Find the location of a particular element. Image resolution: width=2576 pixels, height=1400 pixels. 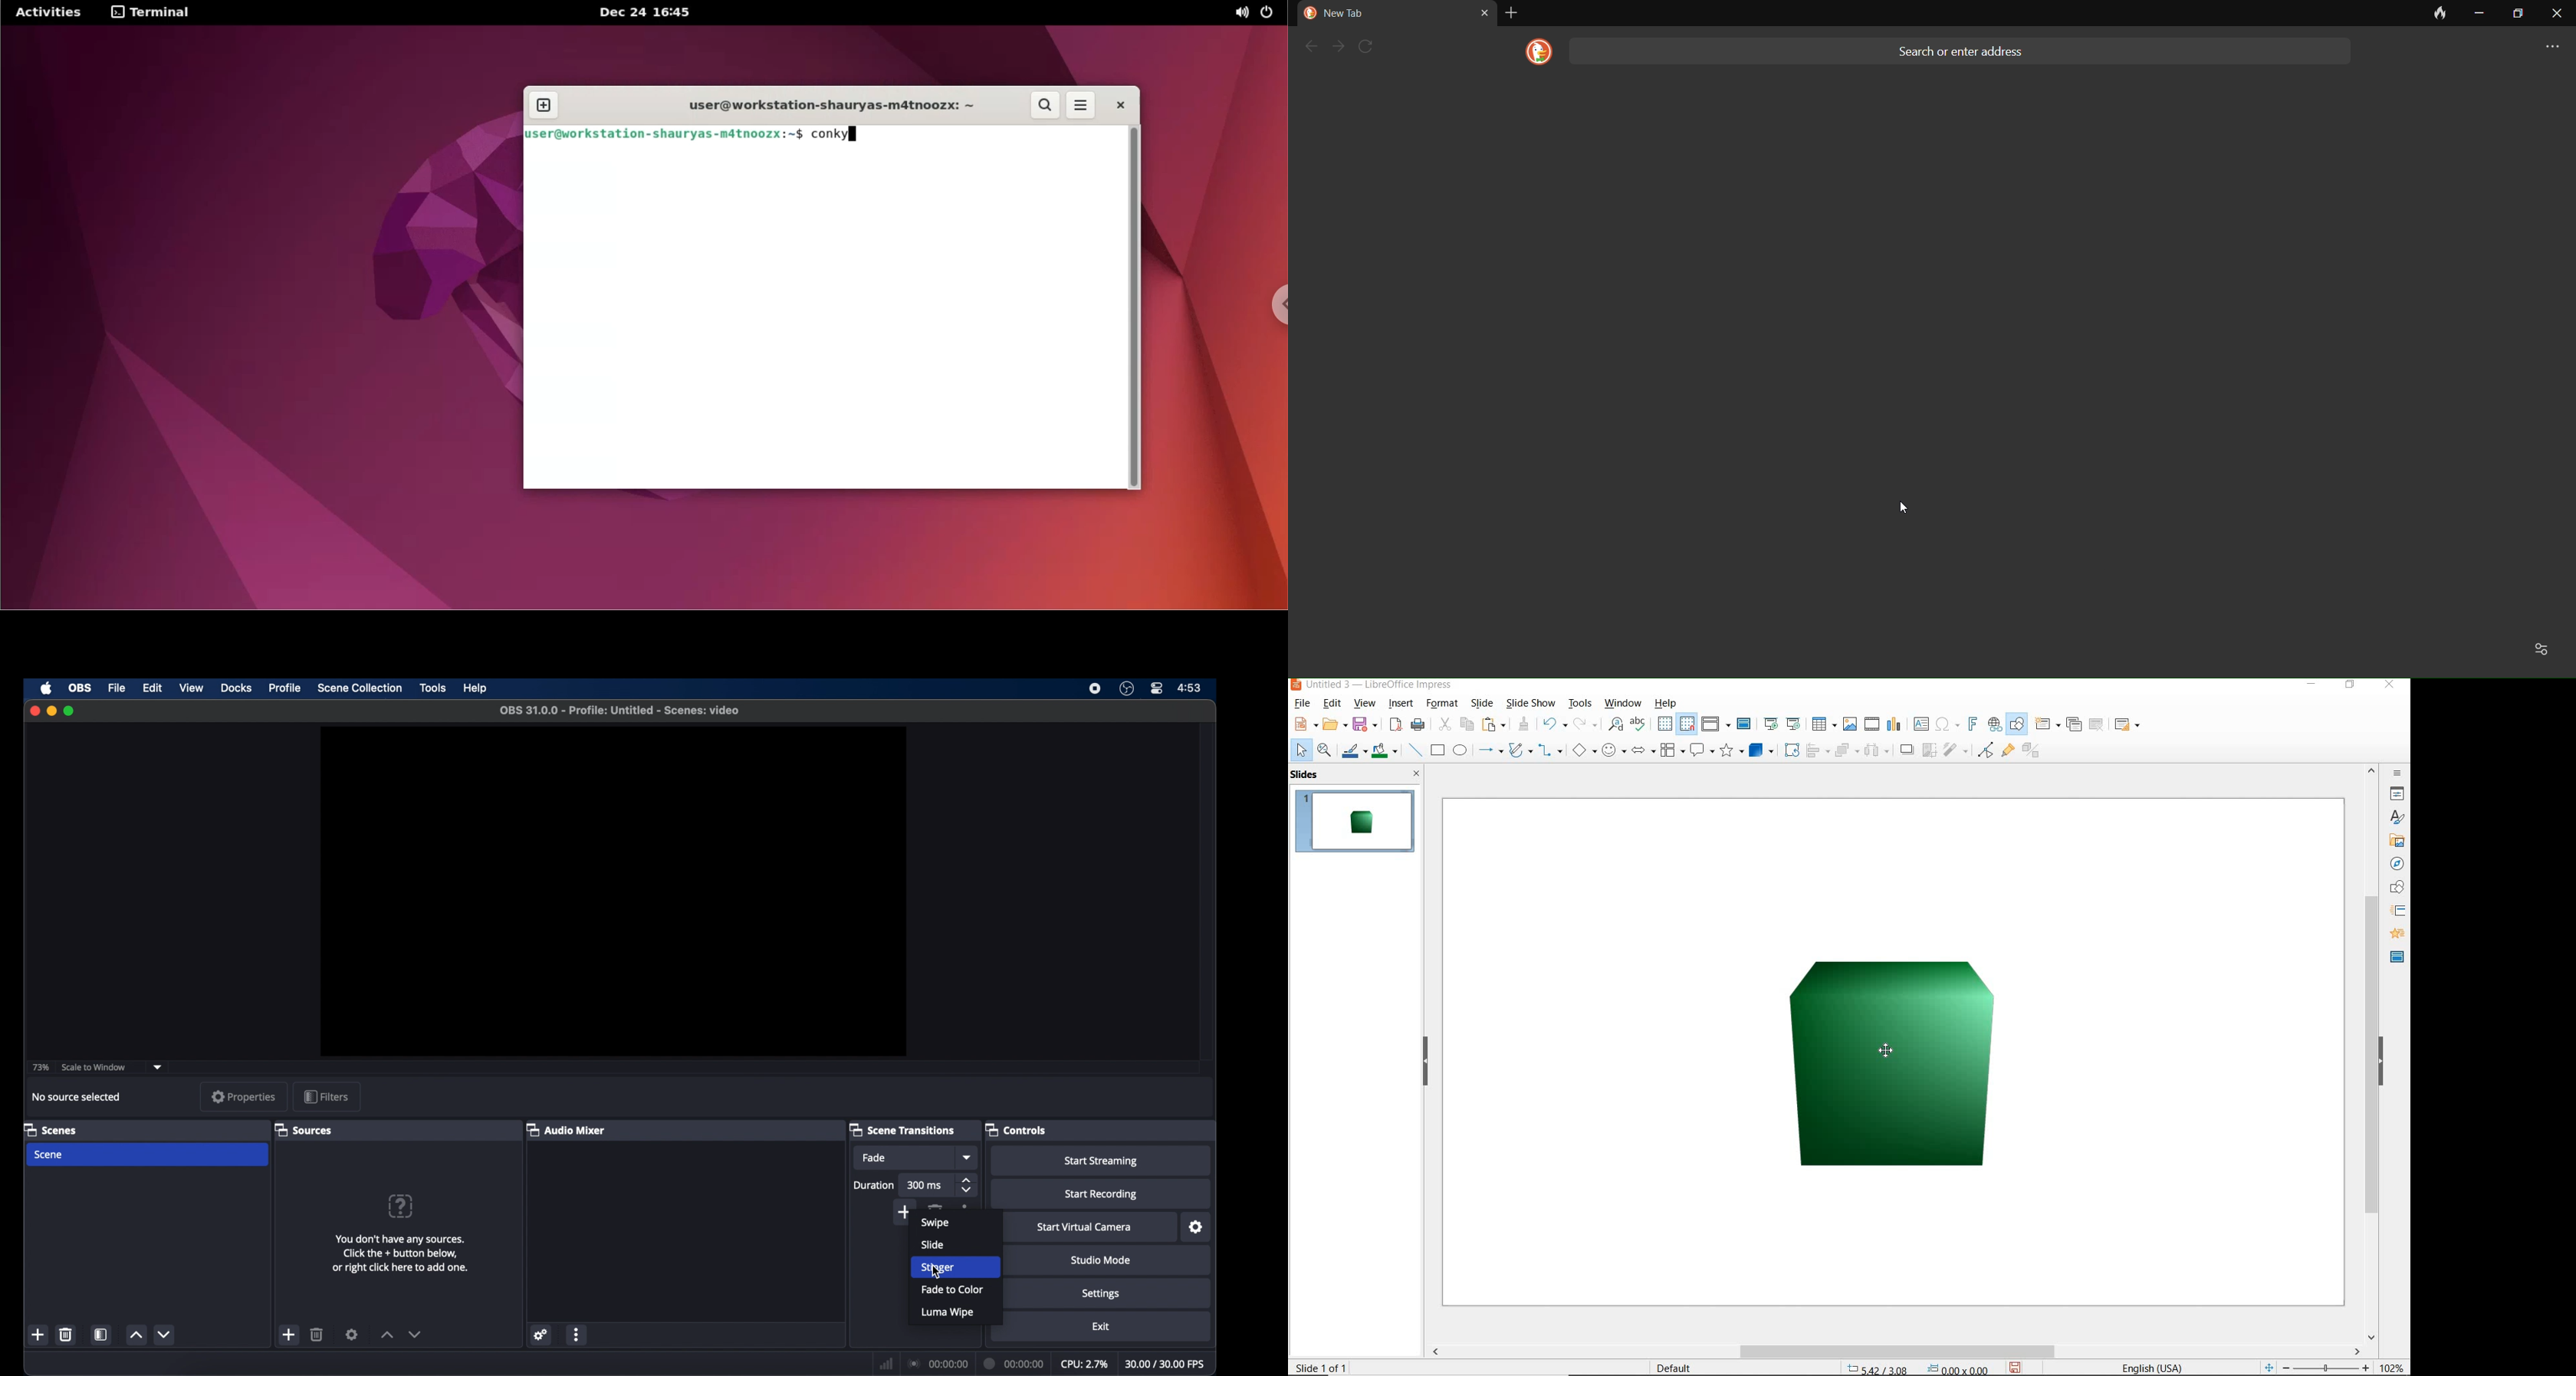

CROP IMAGE is located at coordinates (1930, 751).